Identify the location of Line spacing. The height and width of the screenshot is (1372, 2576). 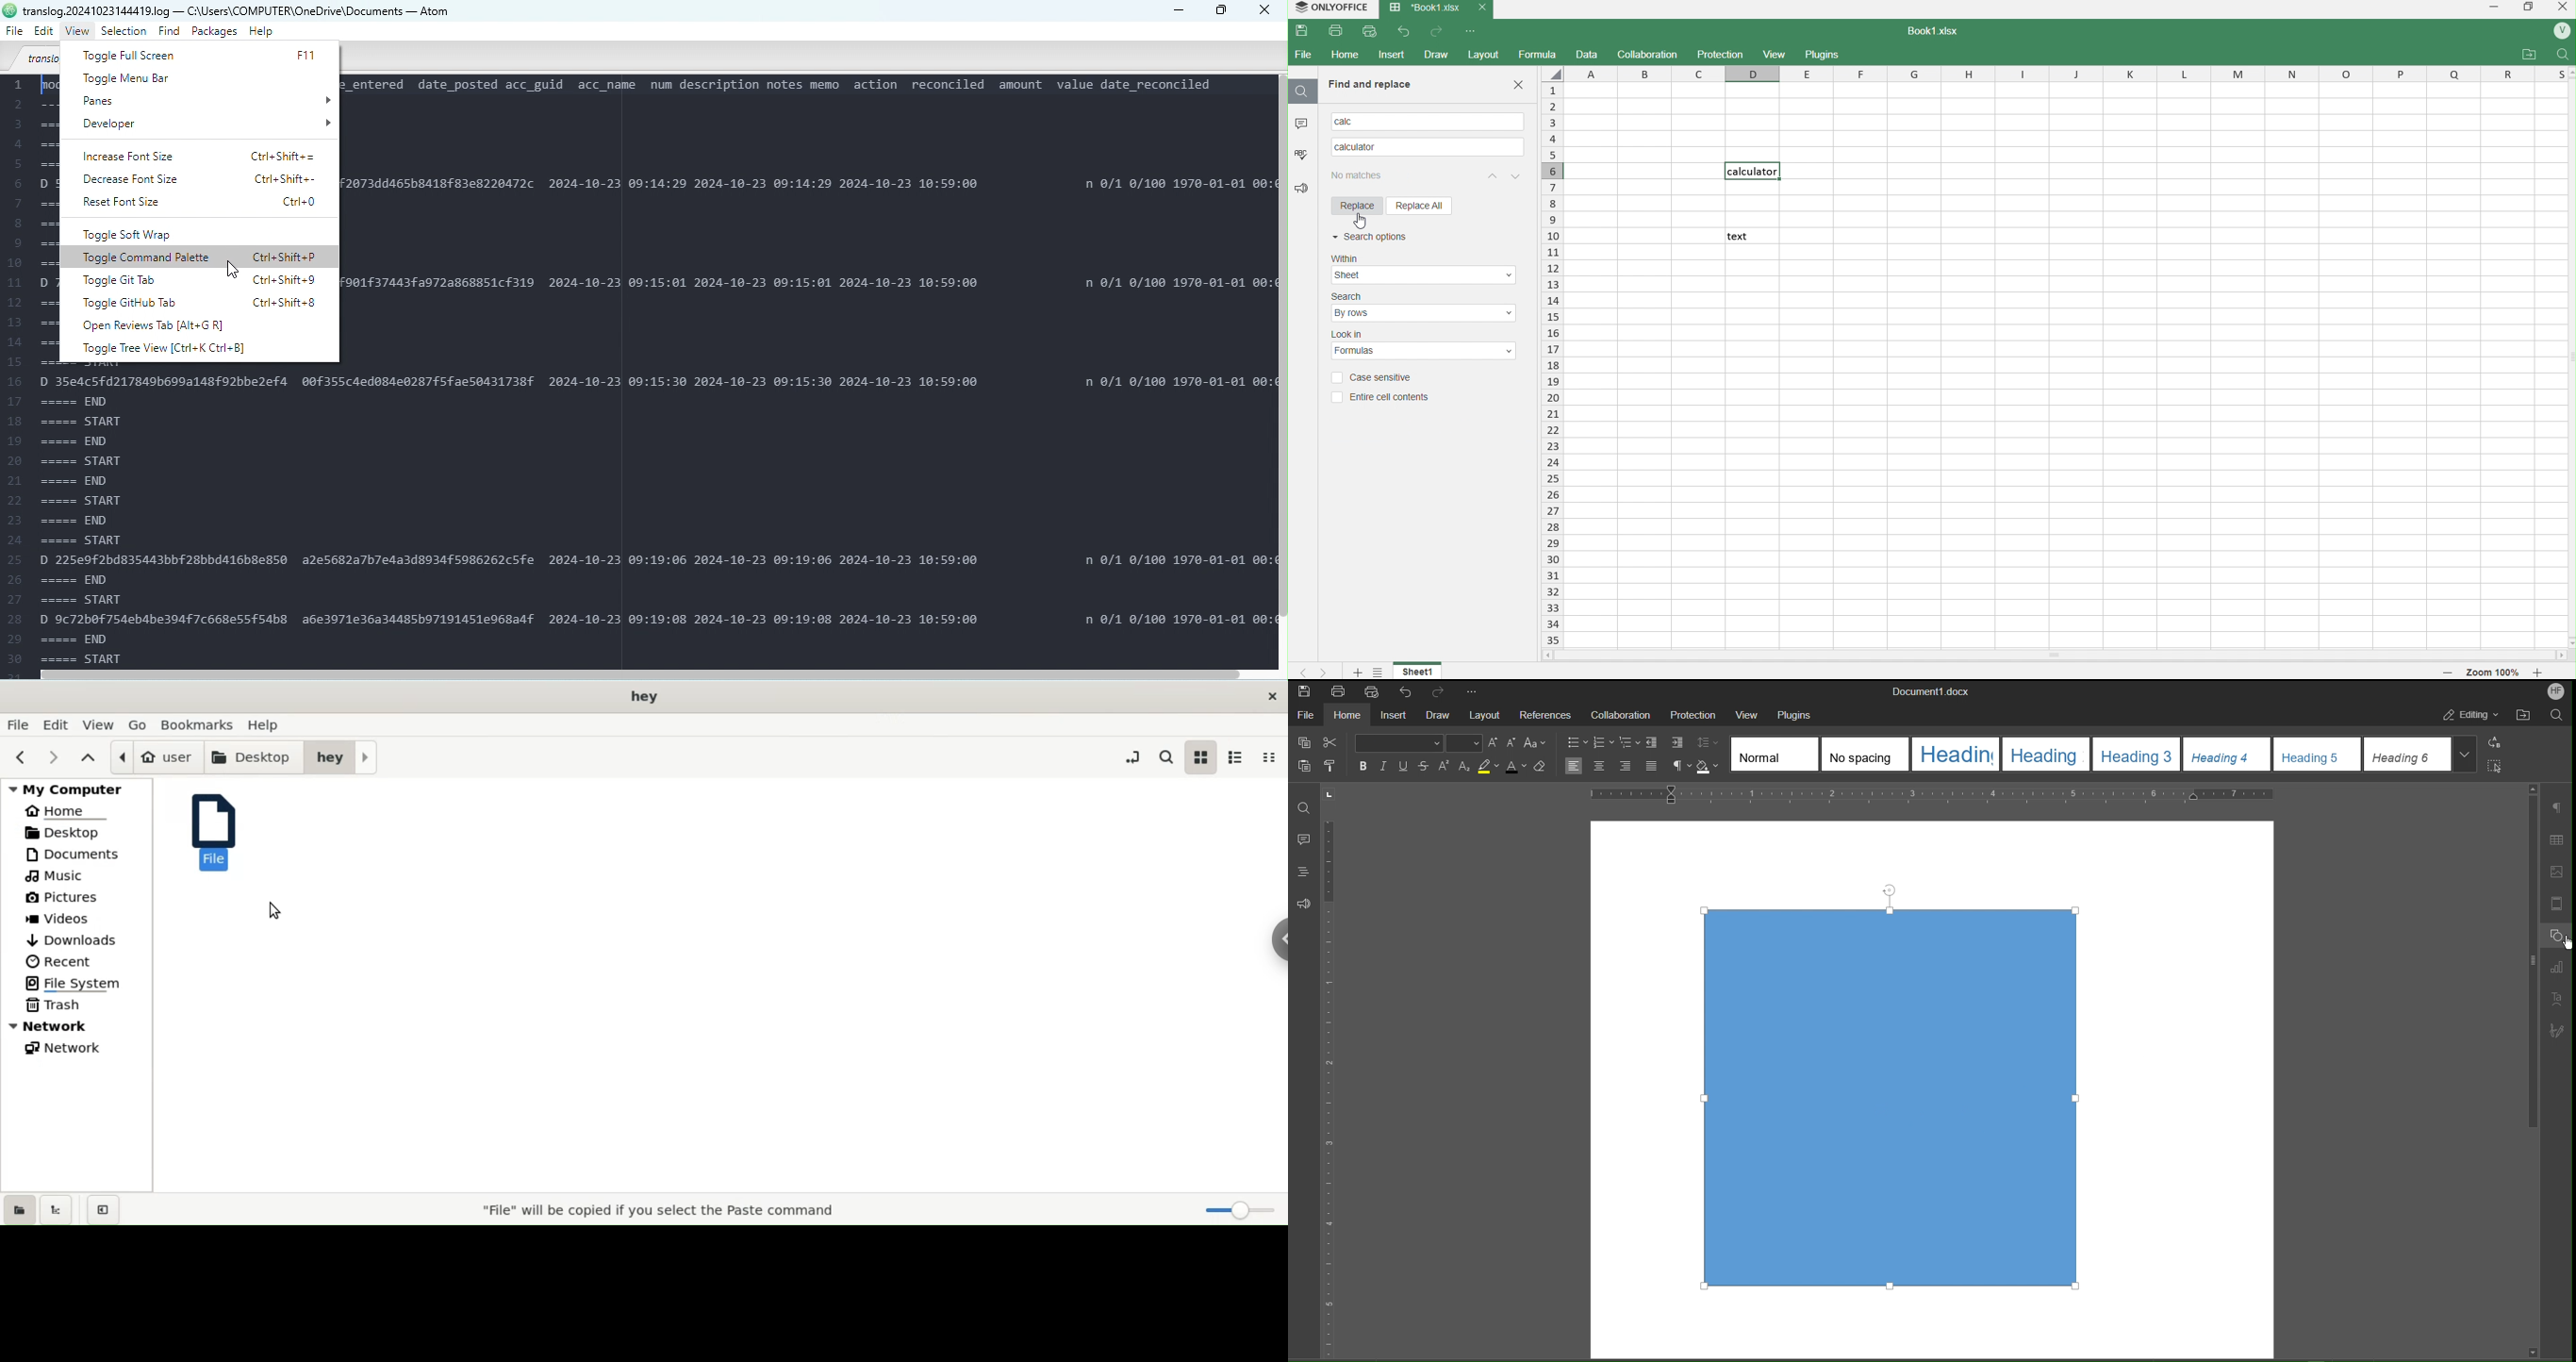
(1709, 742).